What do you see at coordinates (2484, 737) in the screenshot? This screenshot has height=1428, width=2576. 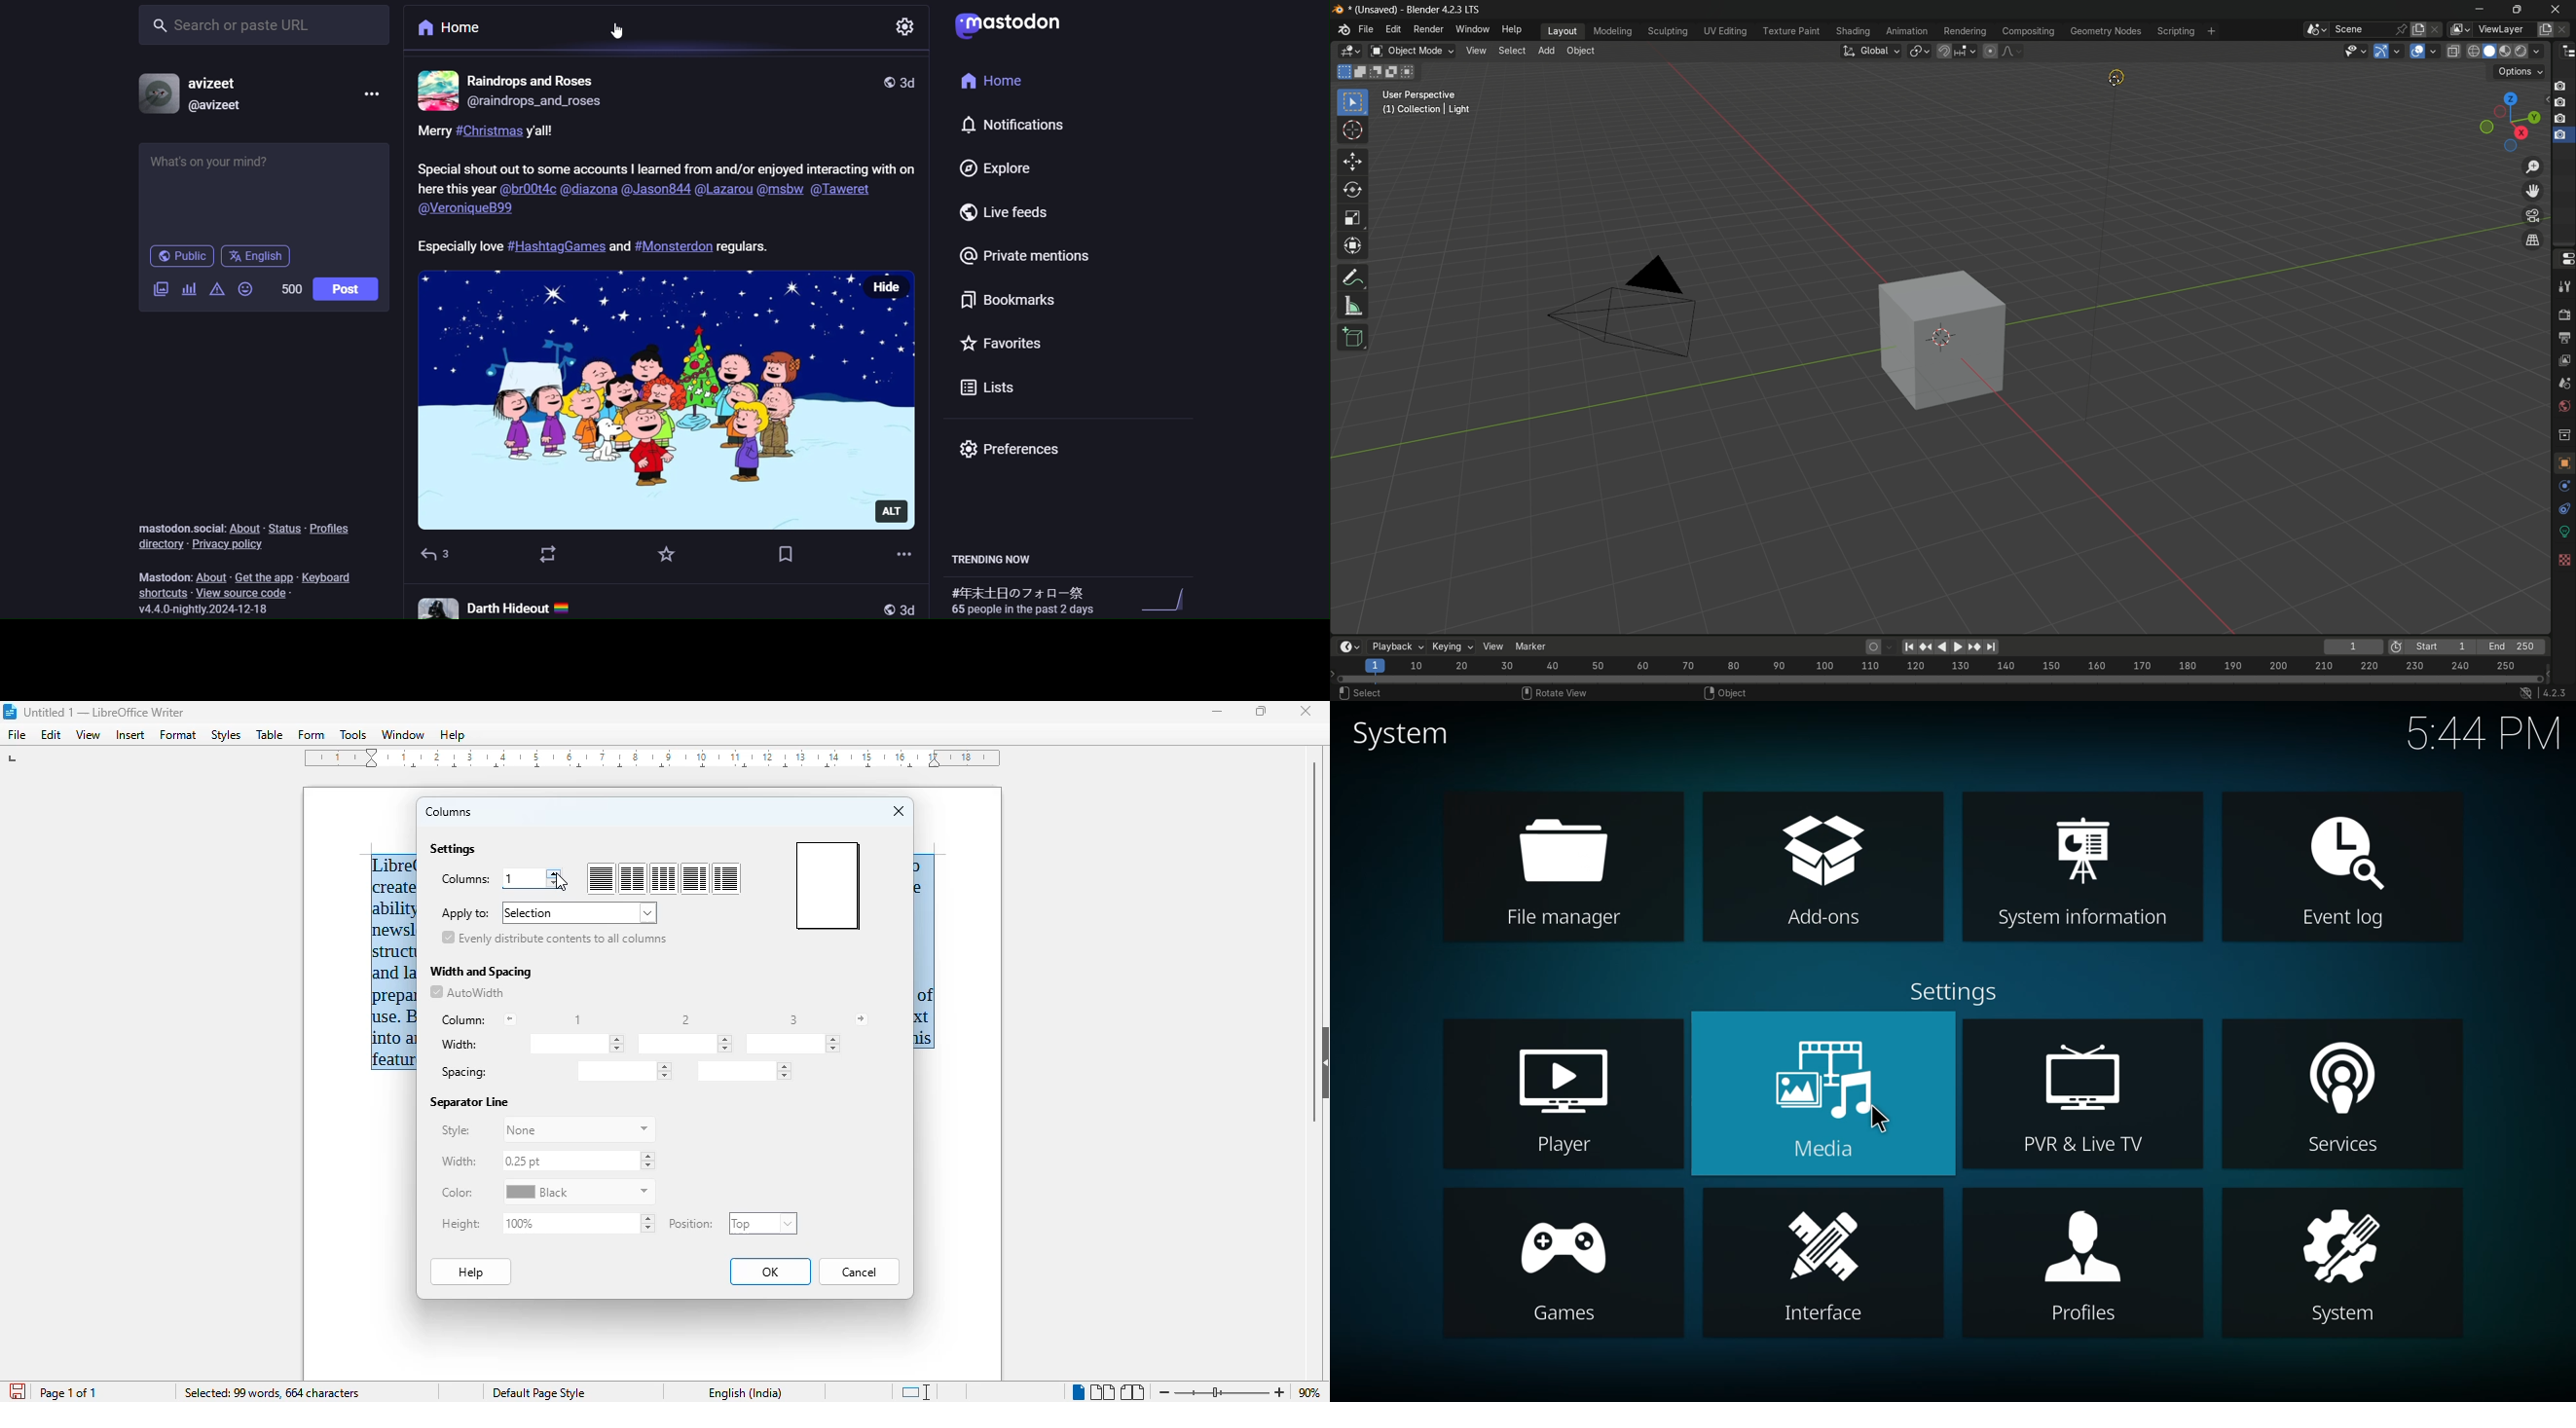 I see `0:44 PM` at bounding box center [2484, 737].